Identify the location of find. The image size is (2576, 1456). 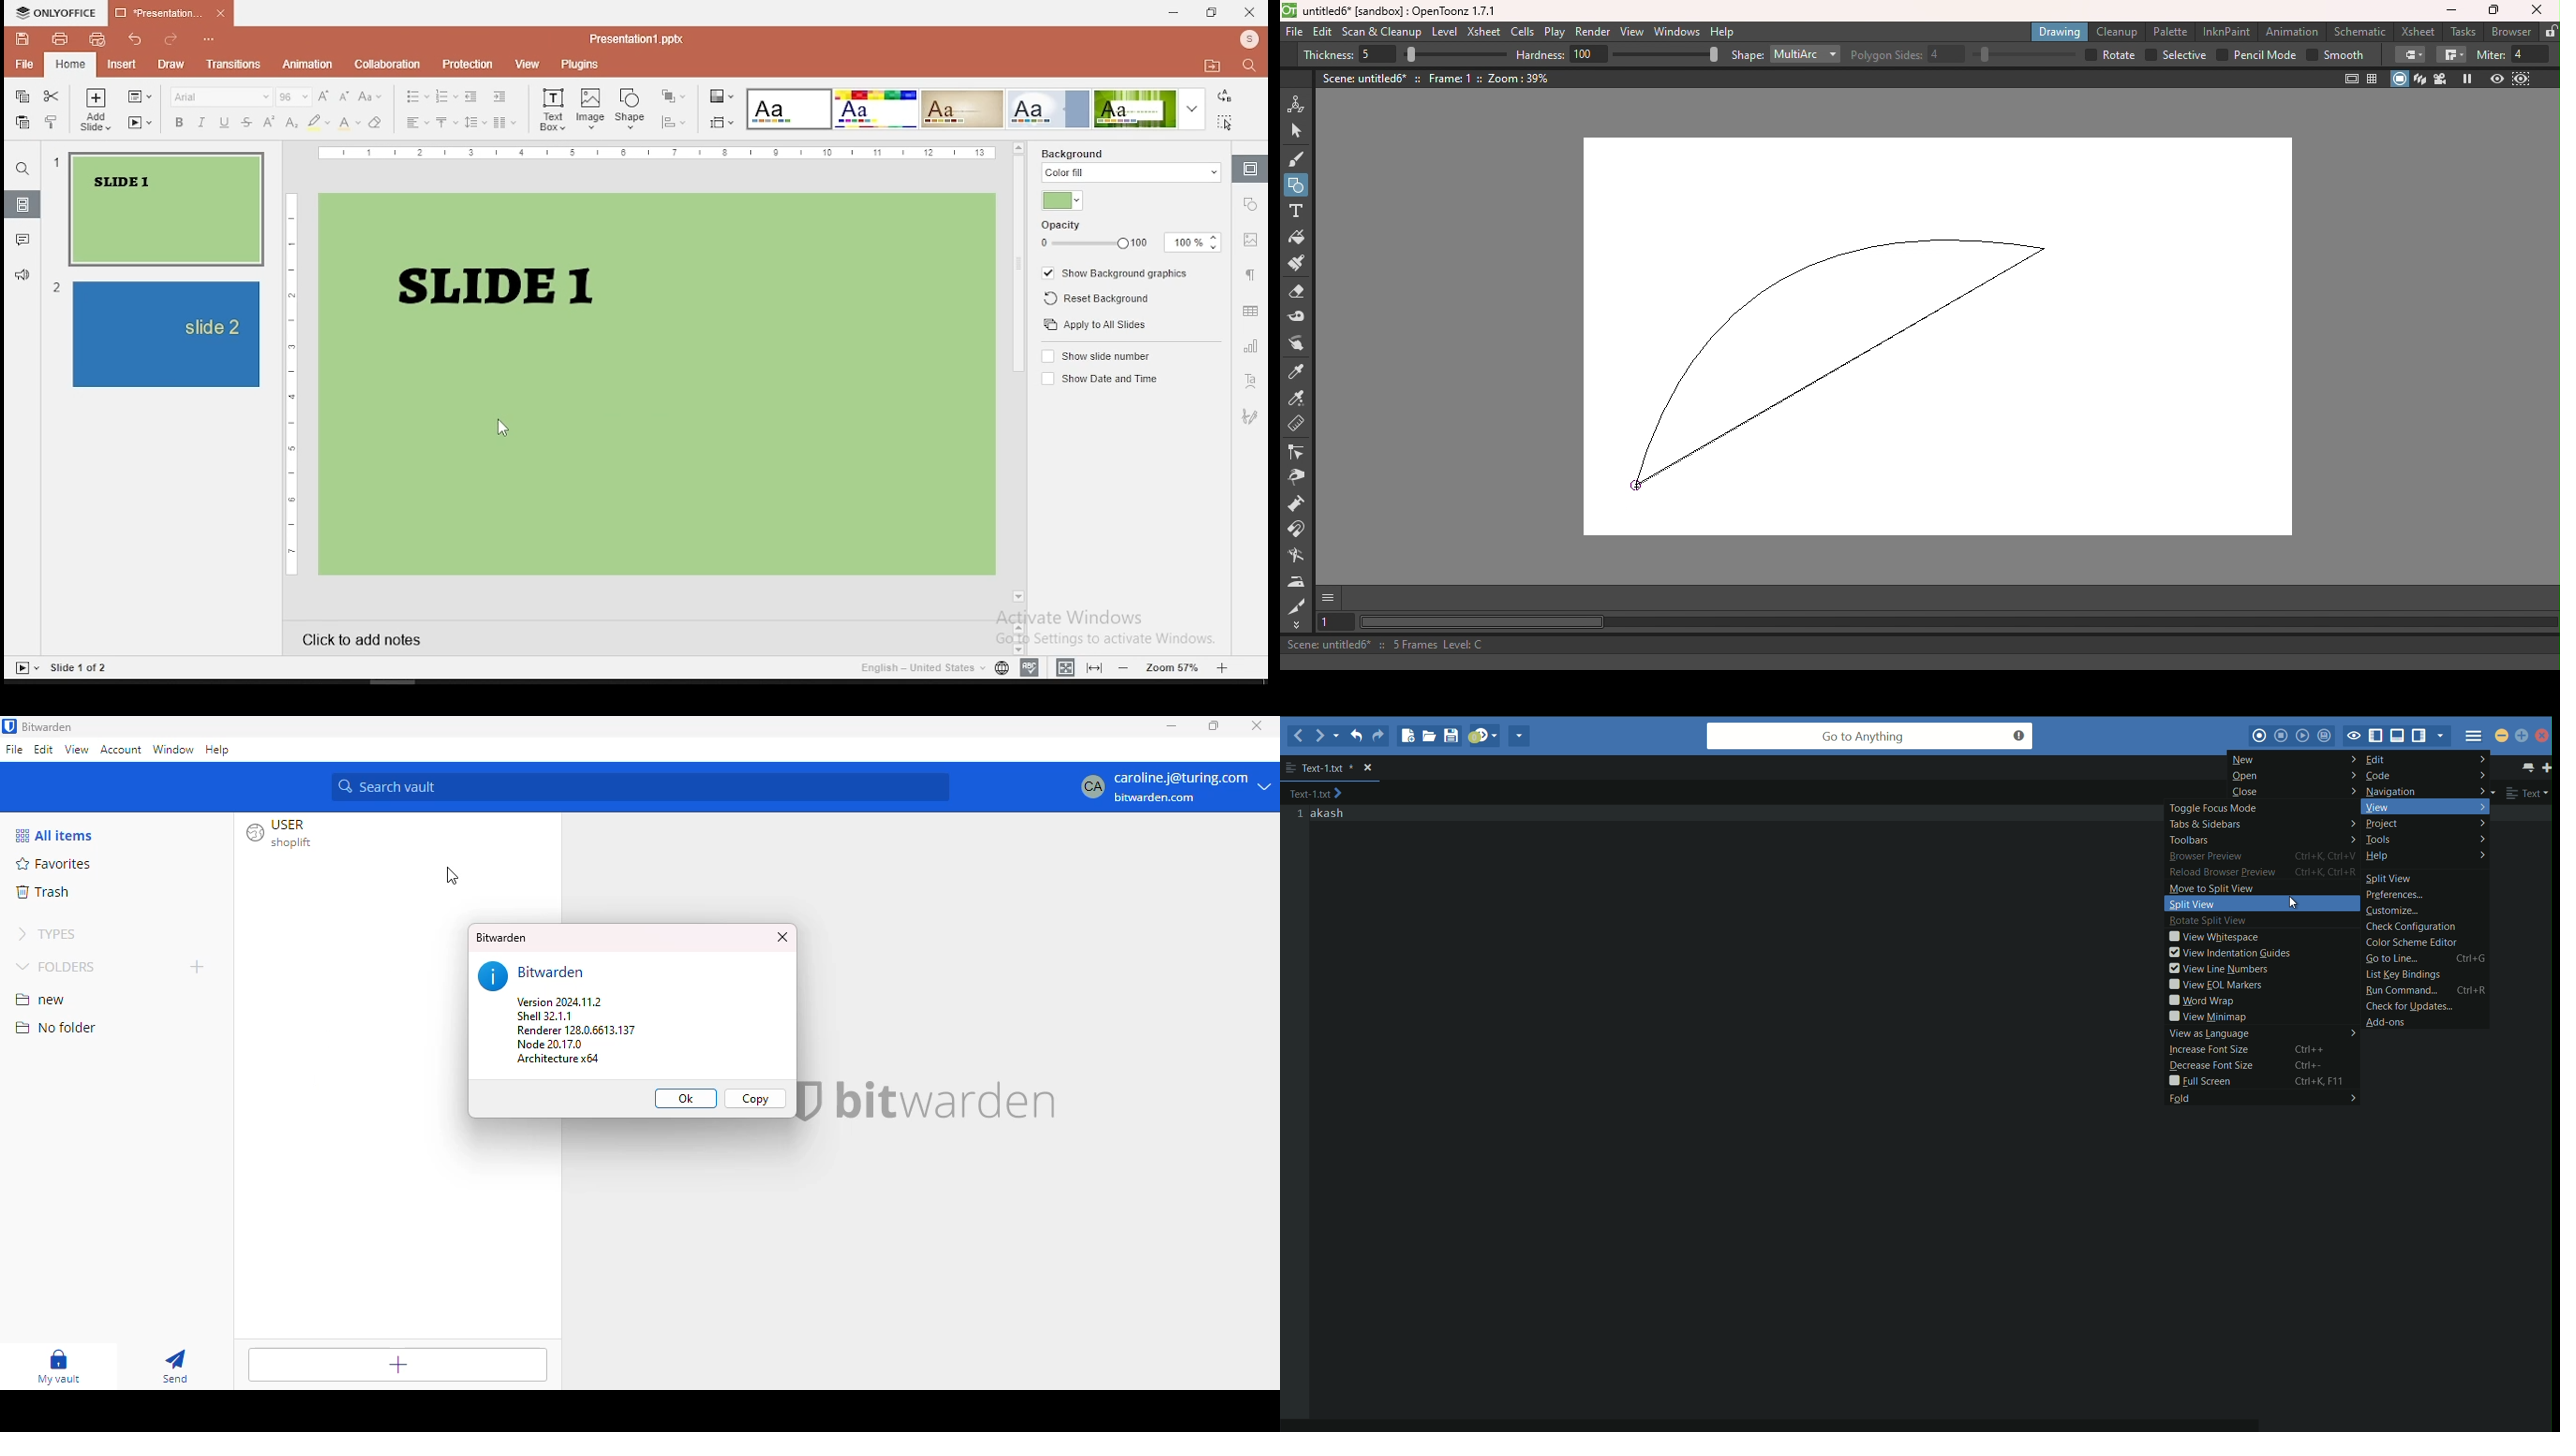
(1250, 66).